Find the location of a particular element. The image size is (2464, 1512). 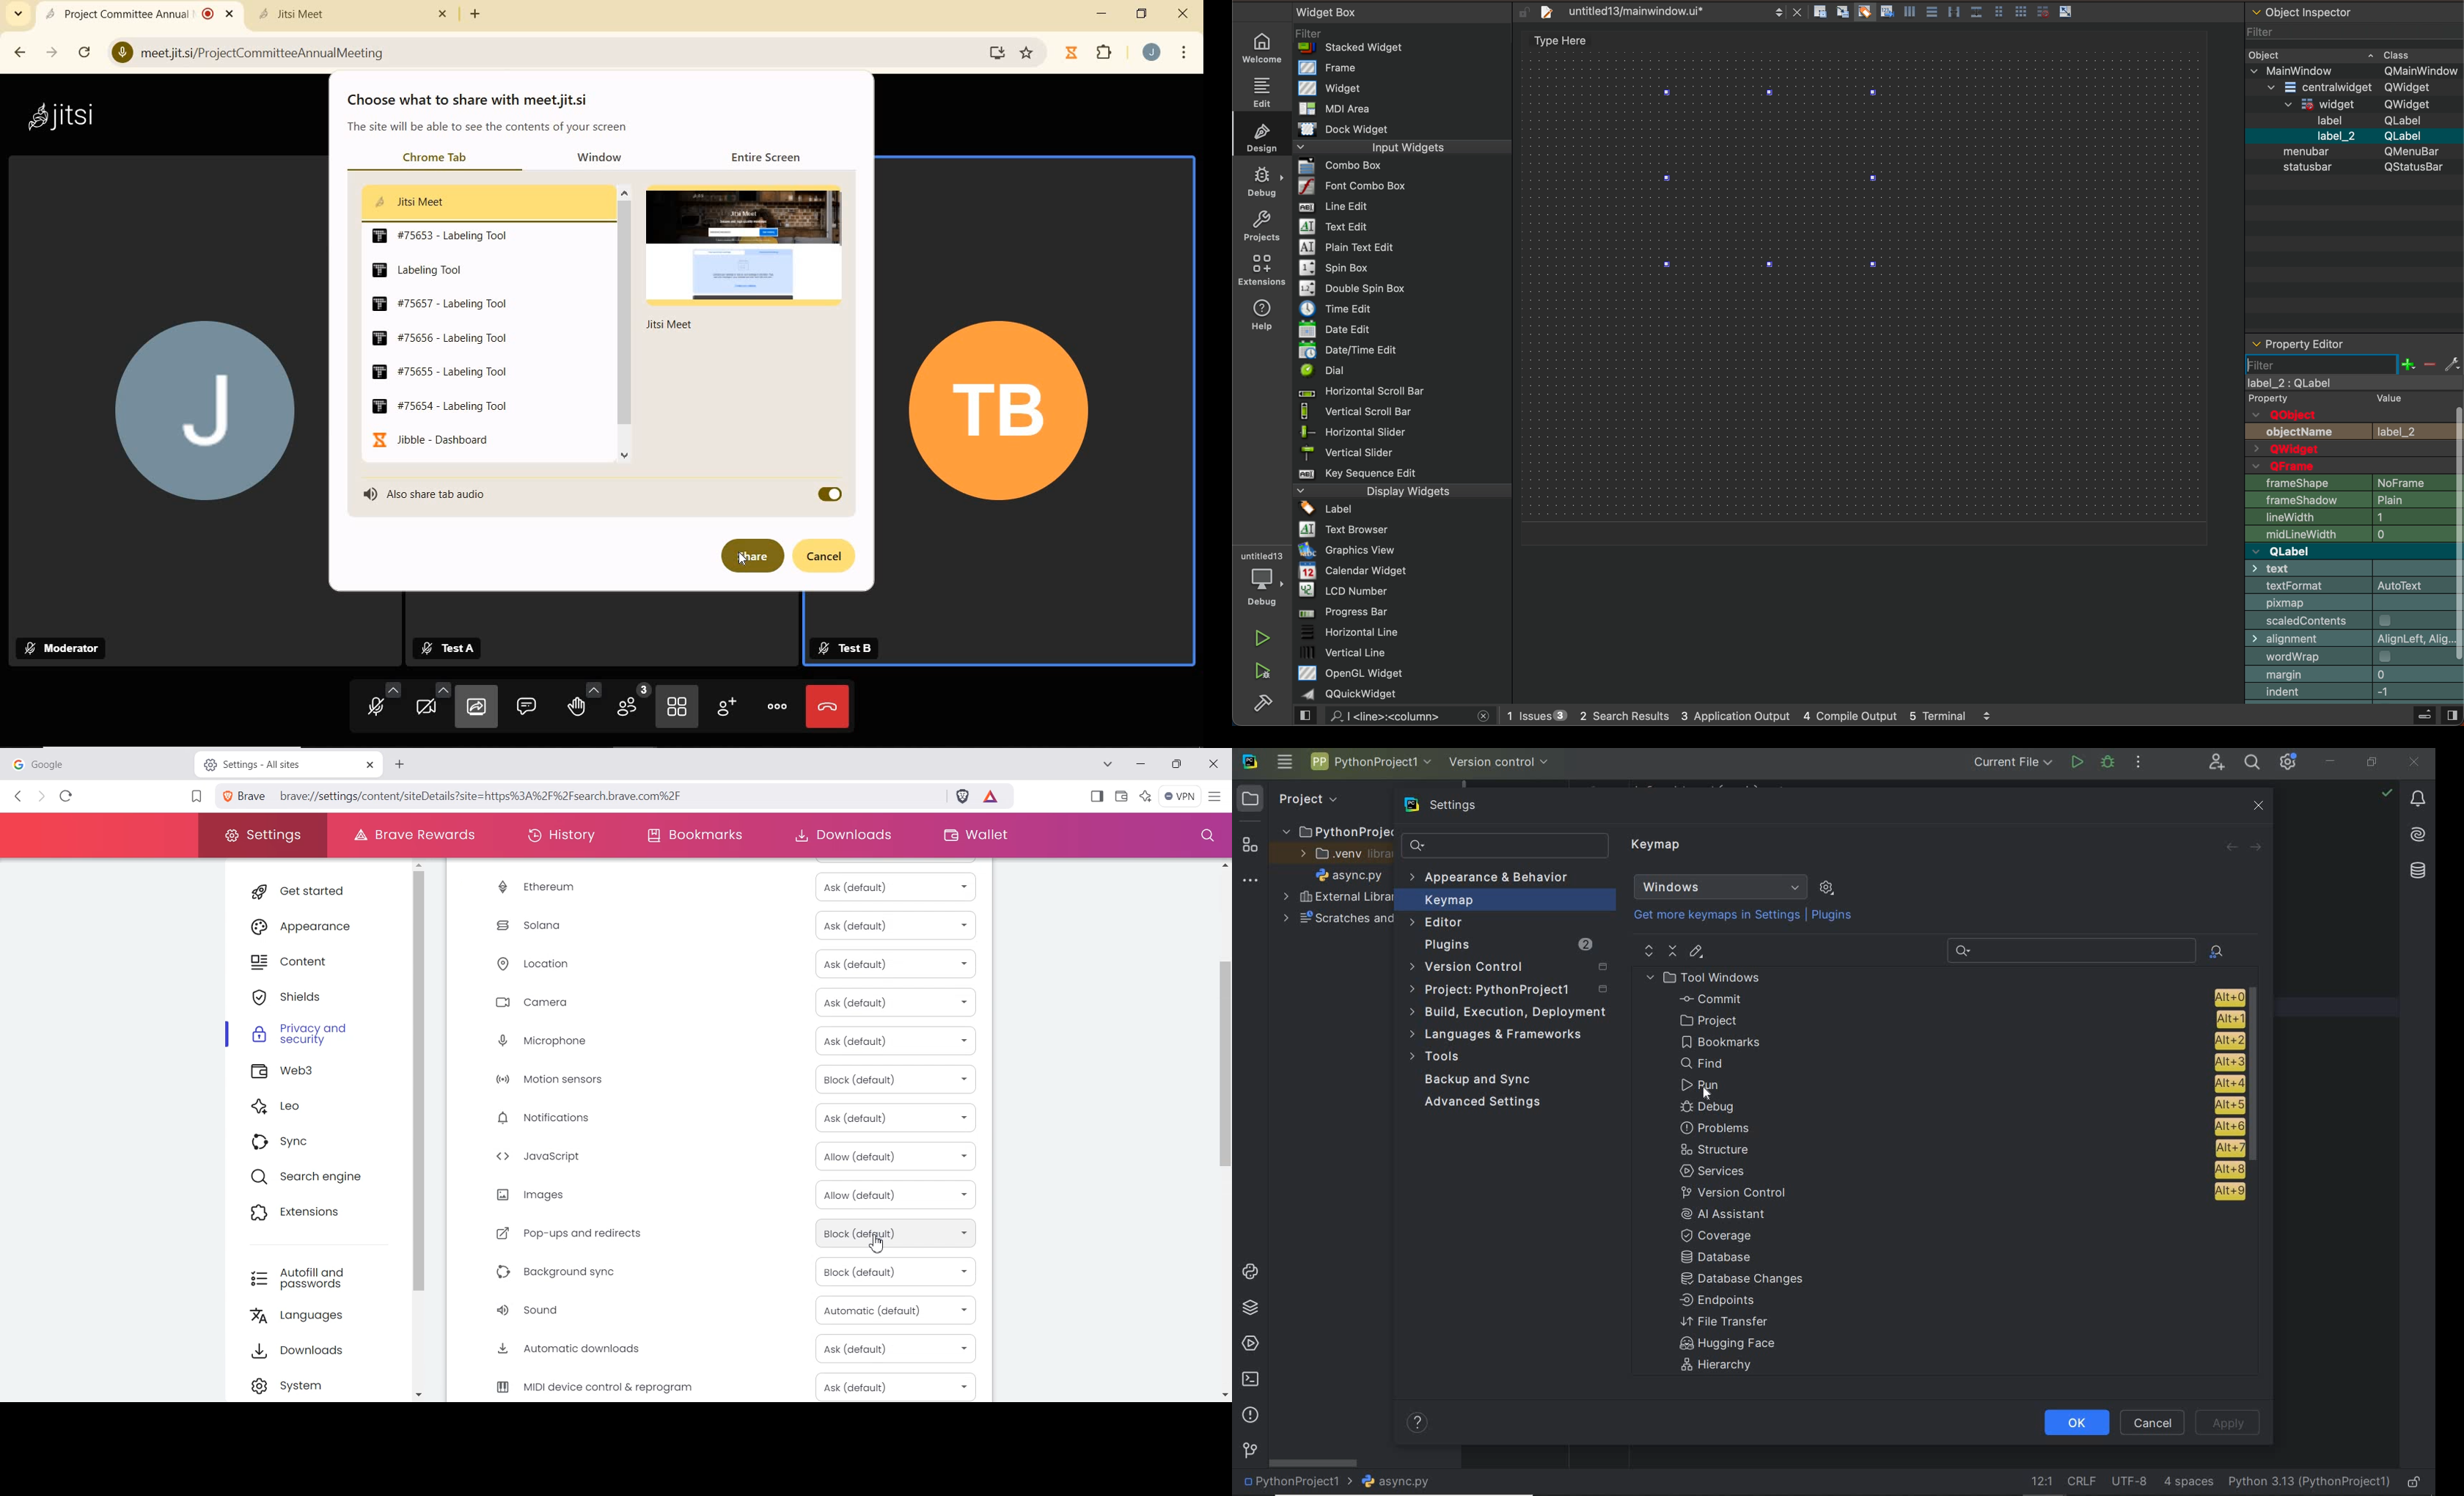

Jibble - Dashboard is located at coordinates (429, 439).